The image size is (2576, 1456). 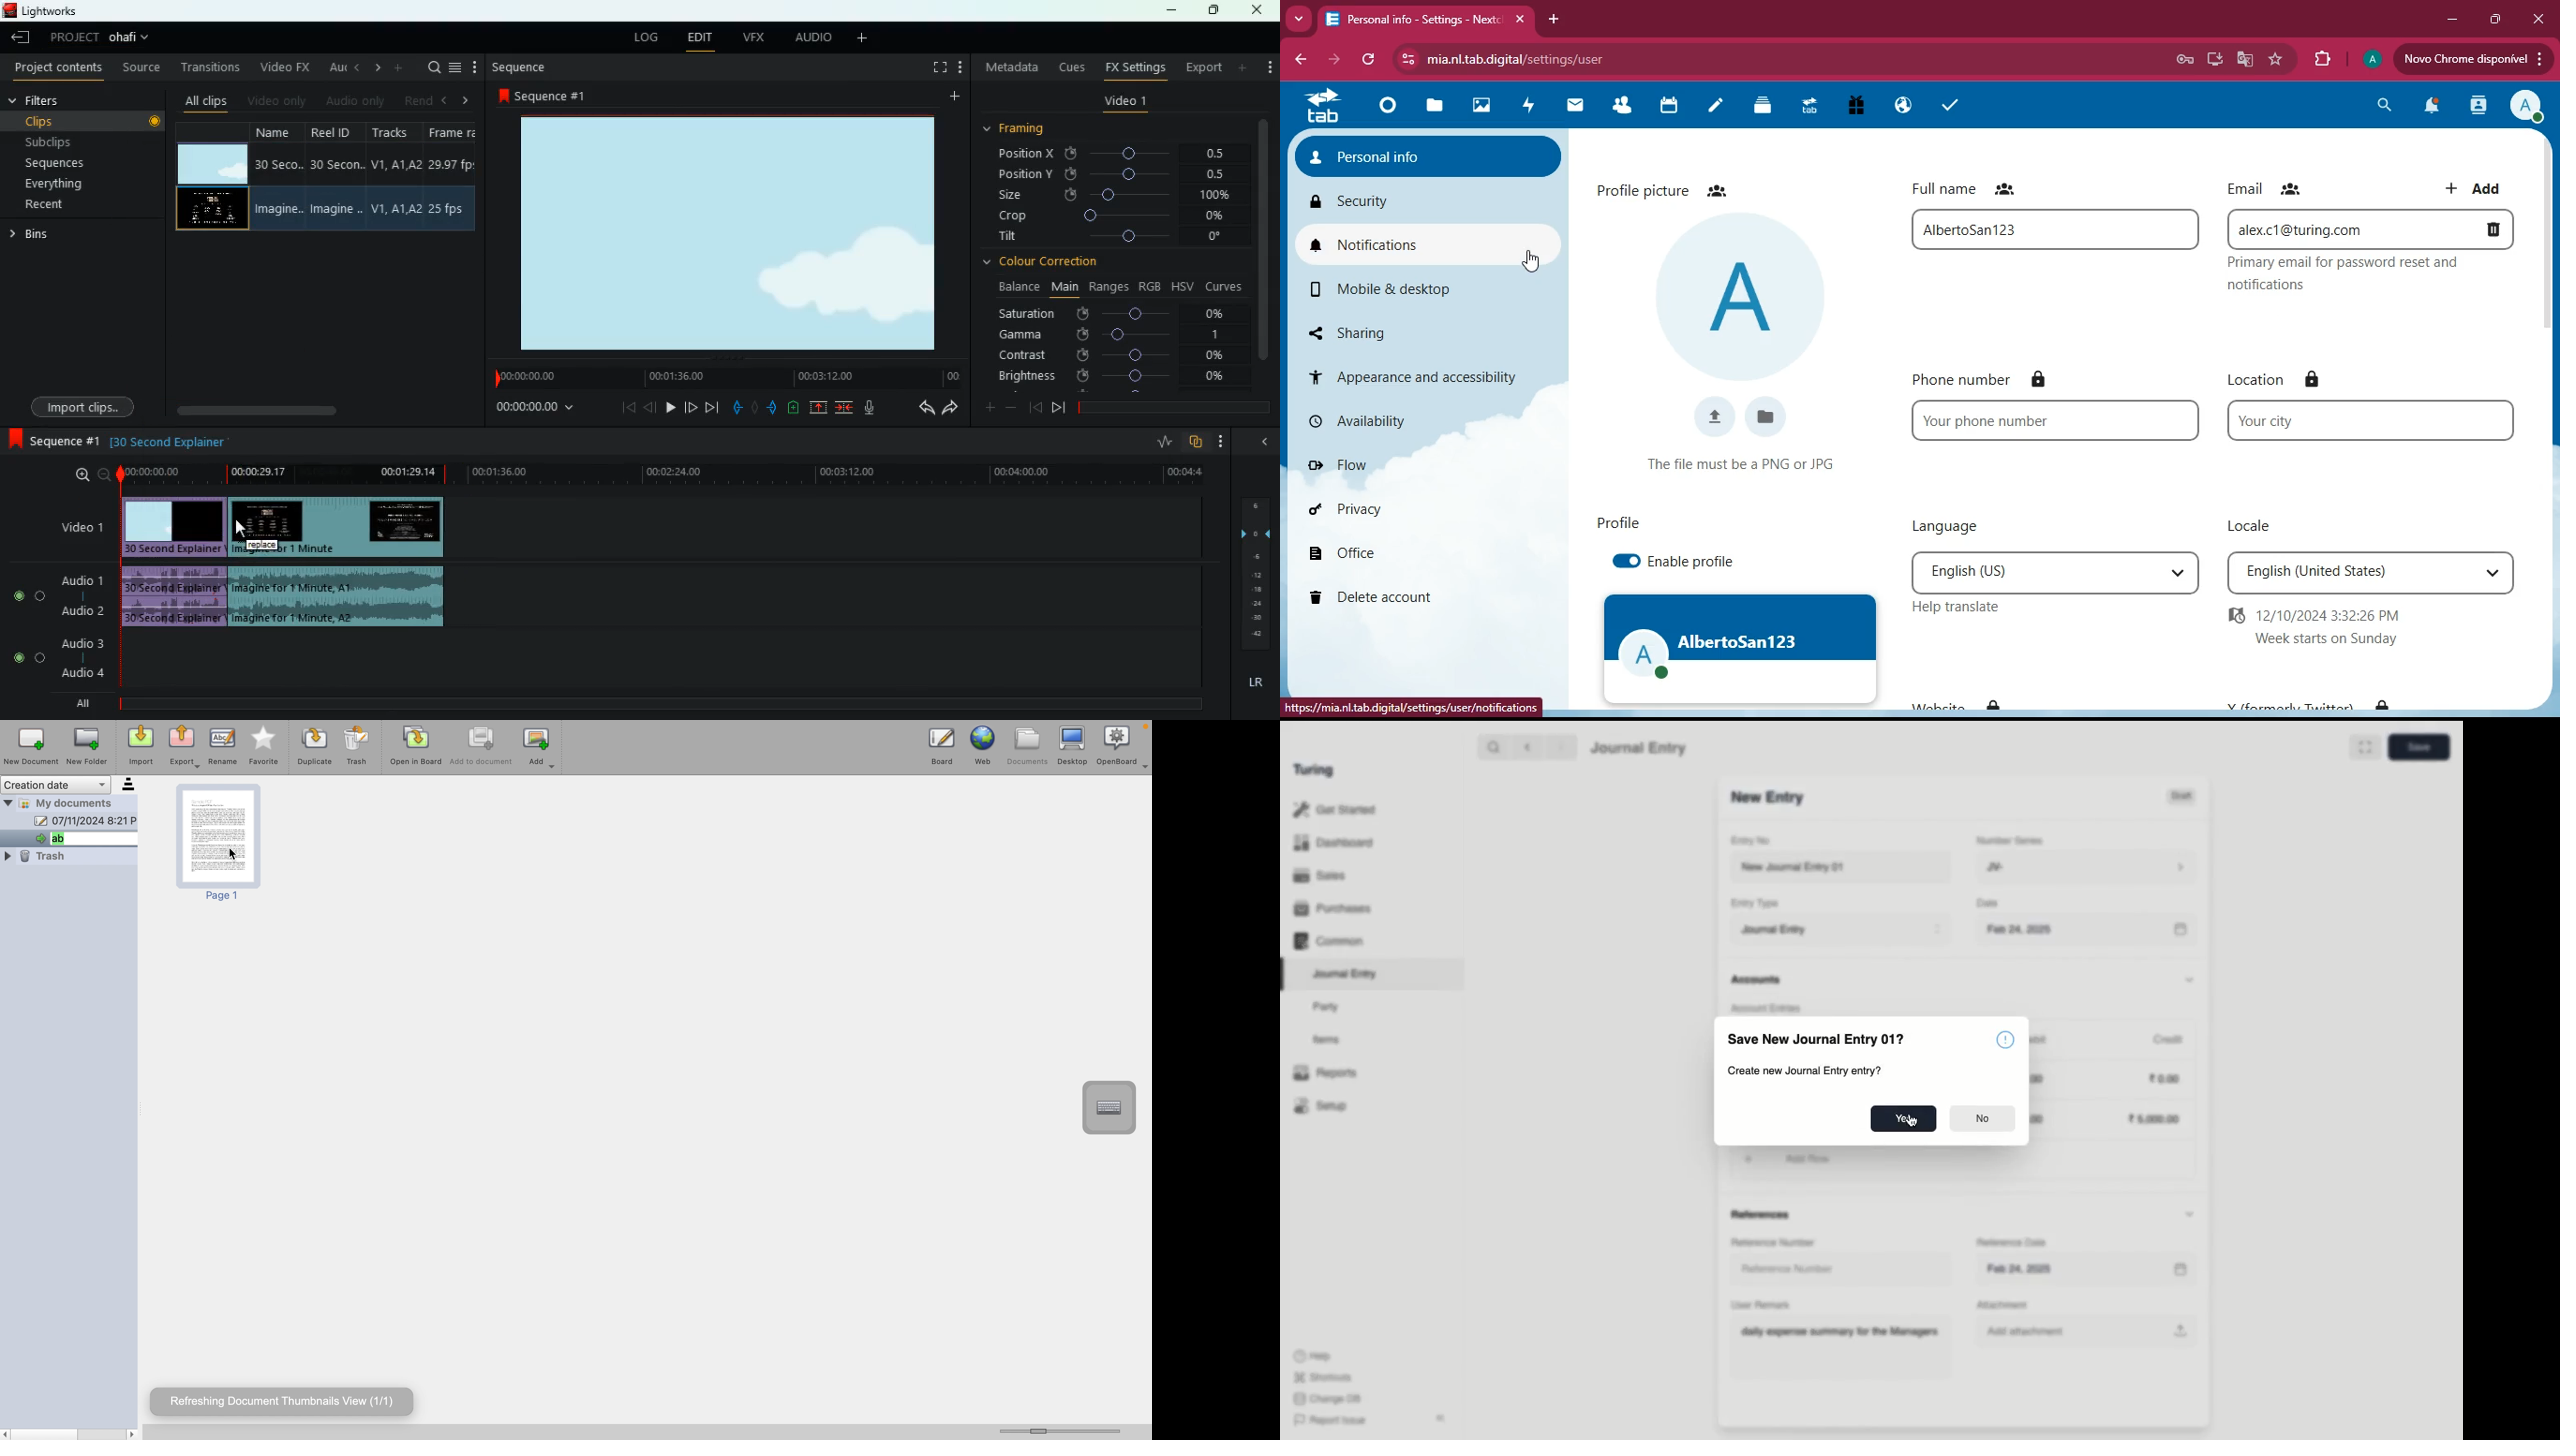 I want to click on back, so click(x=1300, y=61).